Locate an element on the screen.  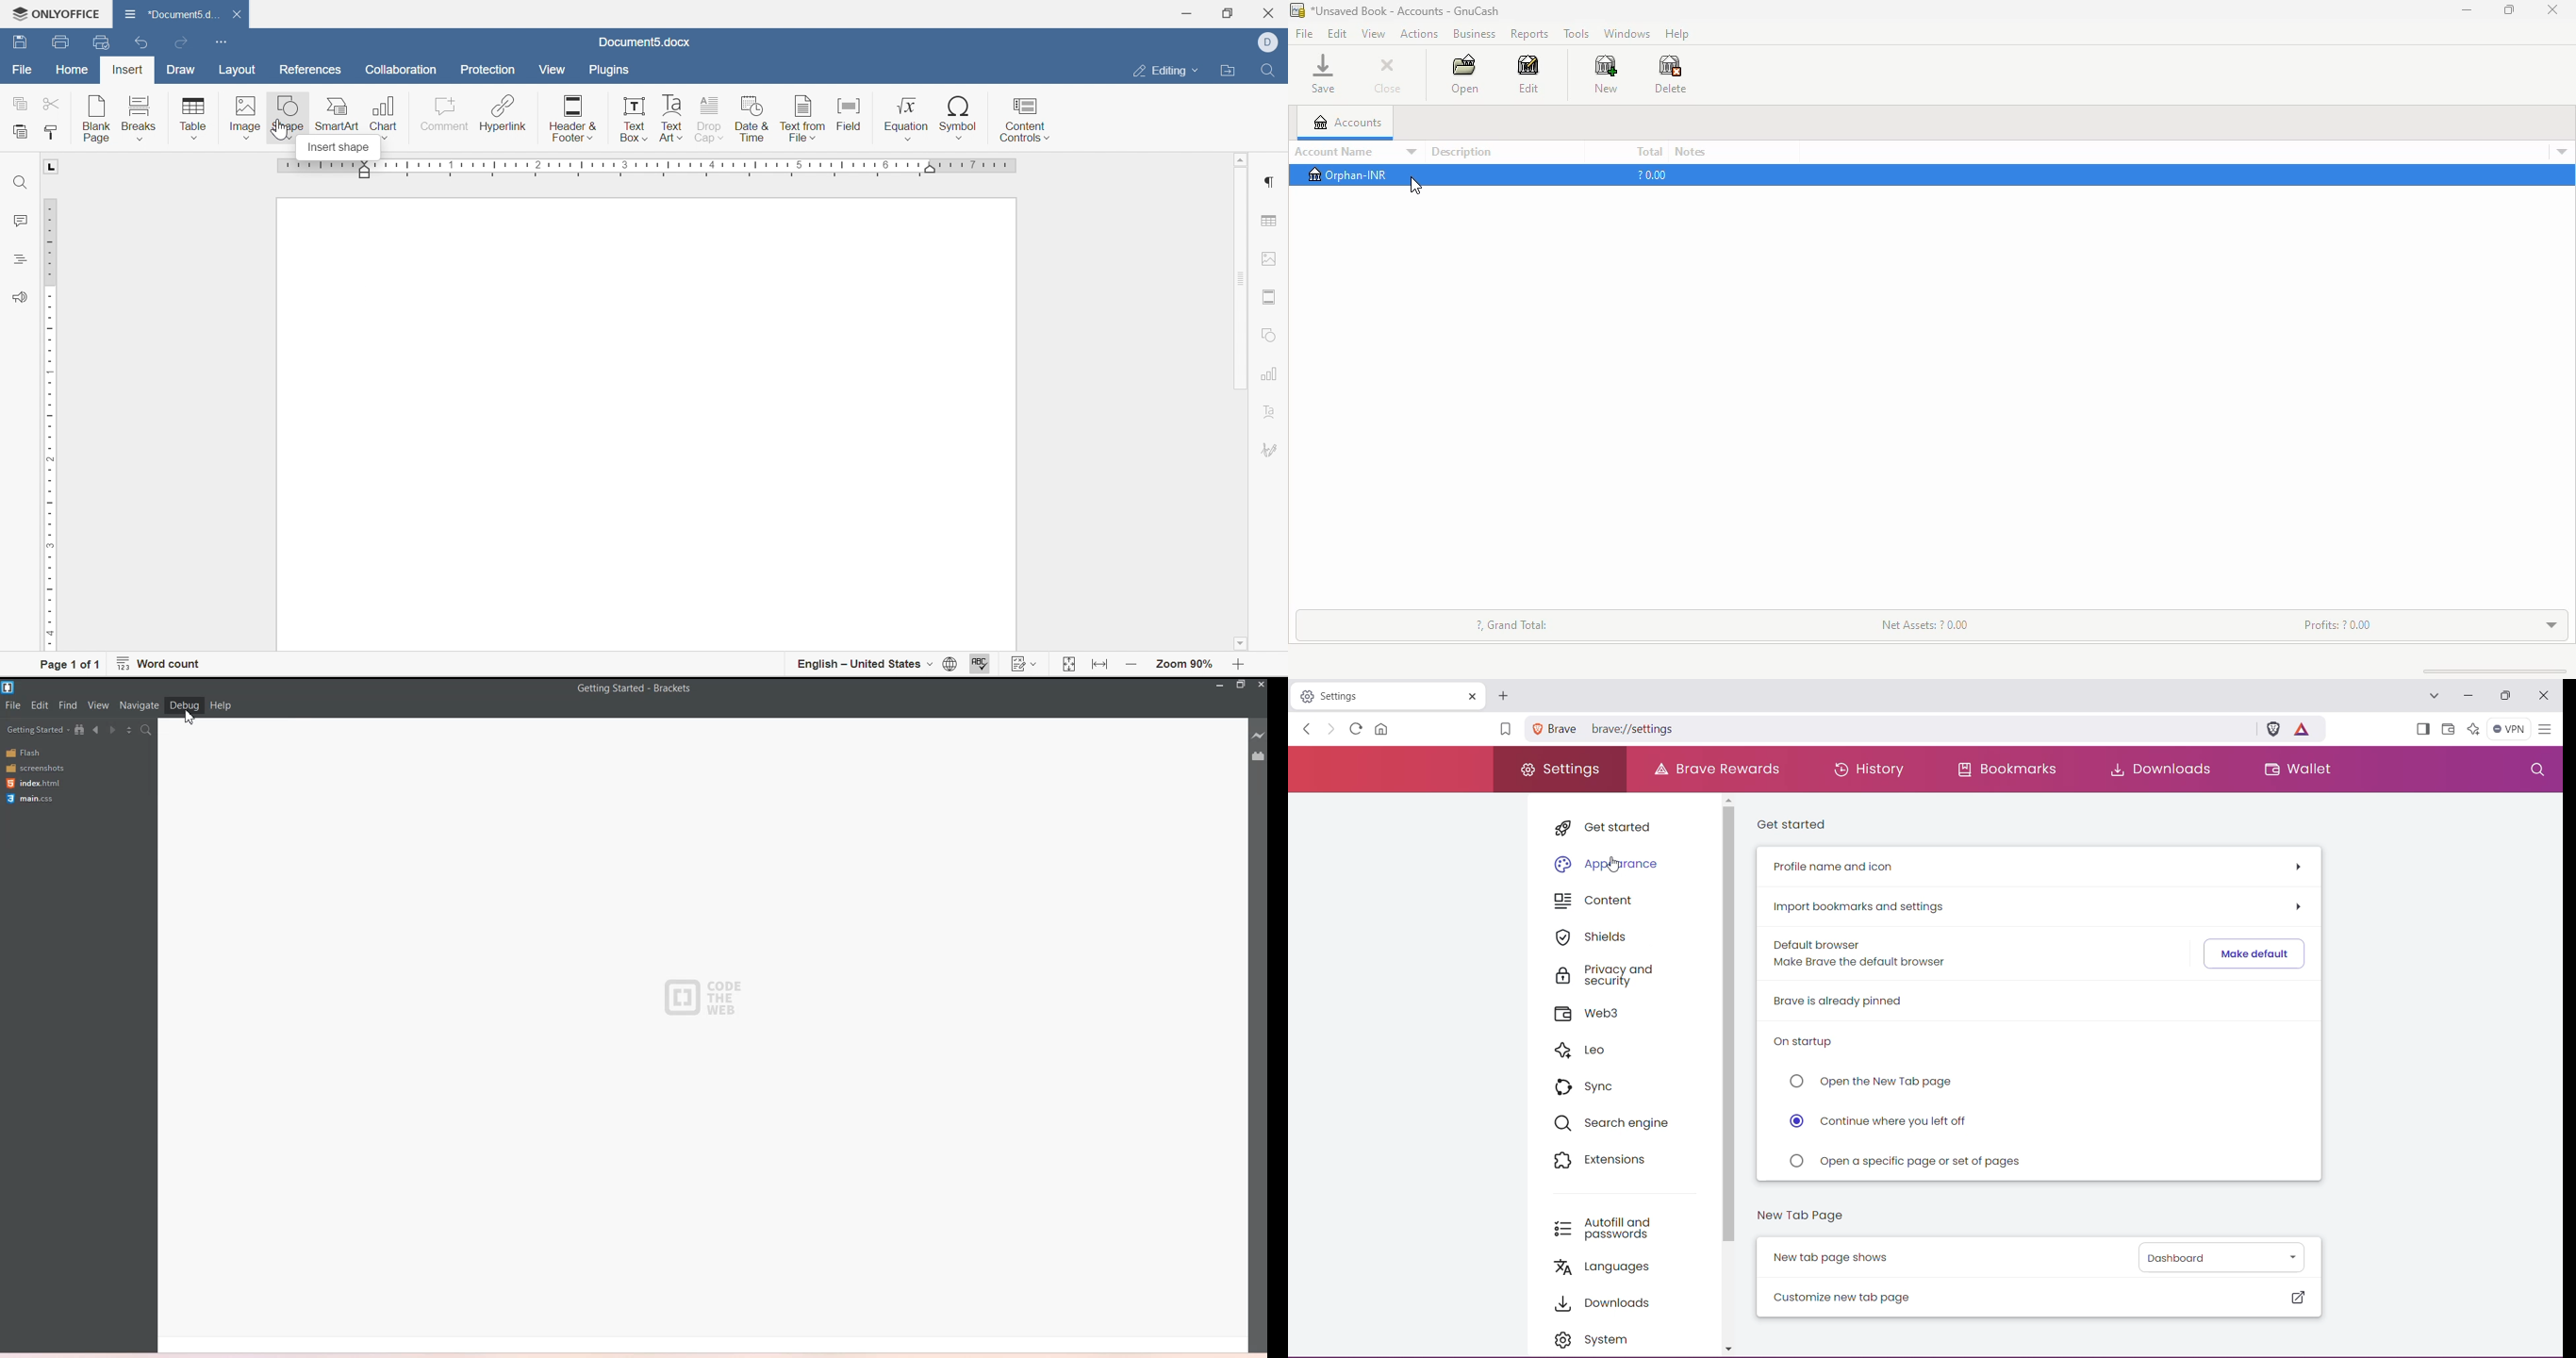
?, grand total:  is located at coordinates (1512, 625).